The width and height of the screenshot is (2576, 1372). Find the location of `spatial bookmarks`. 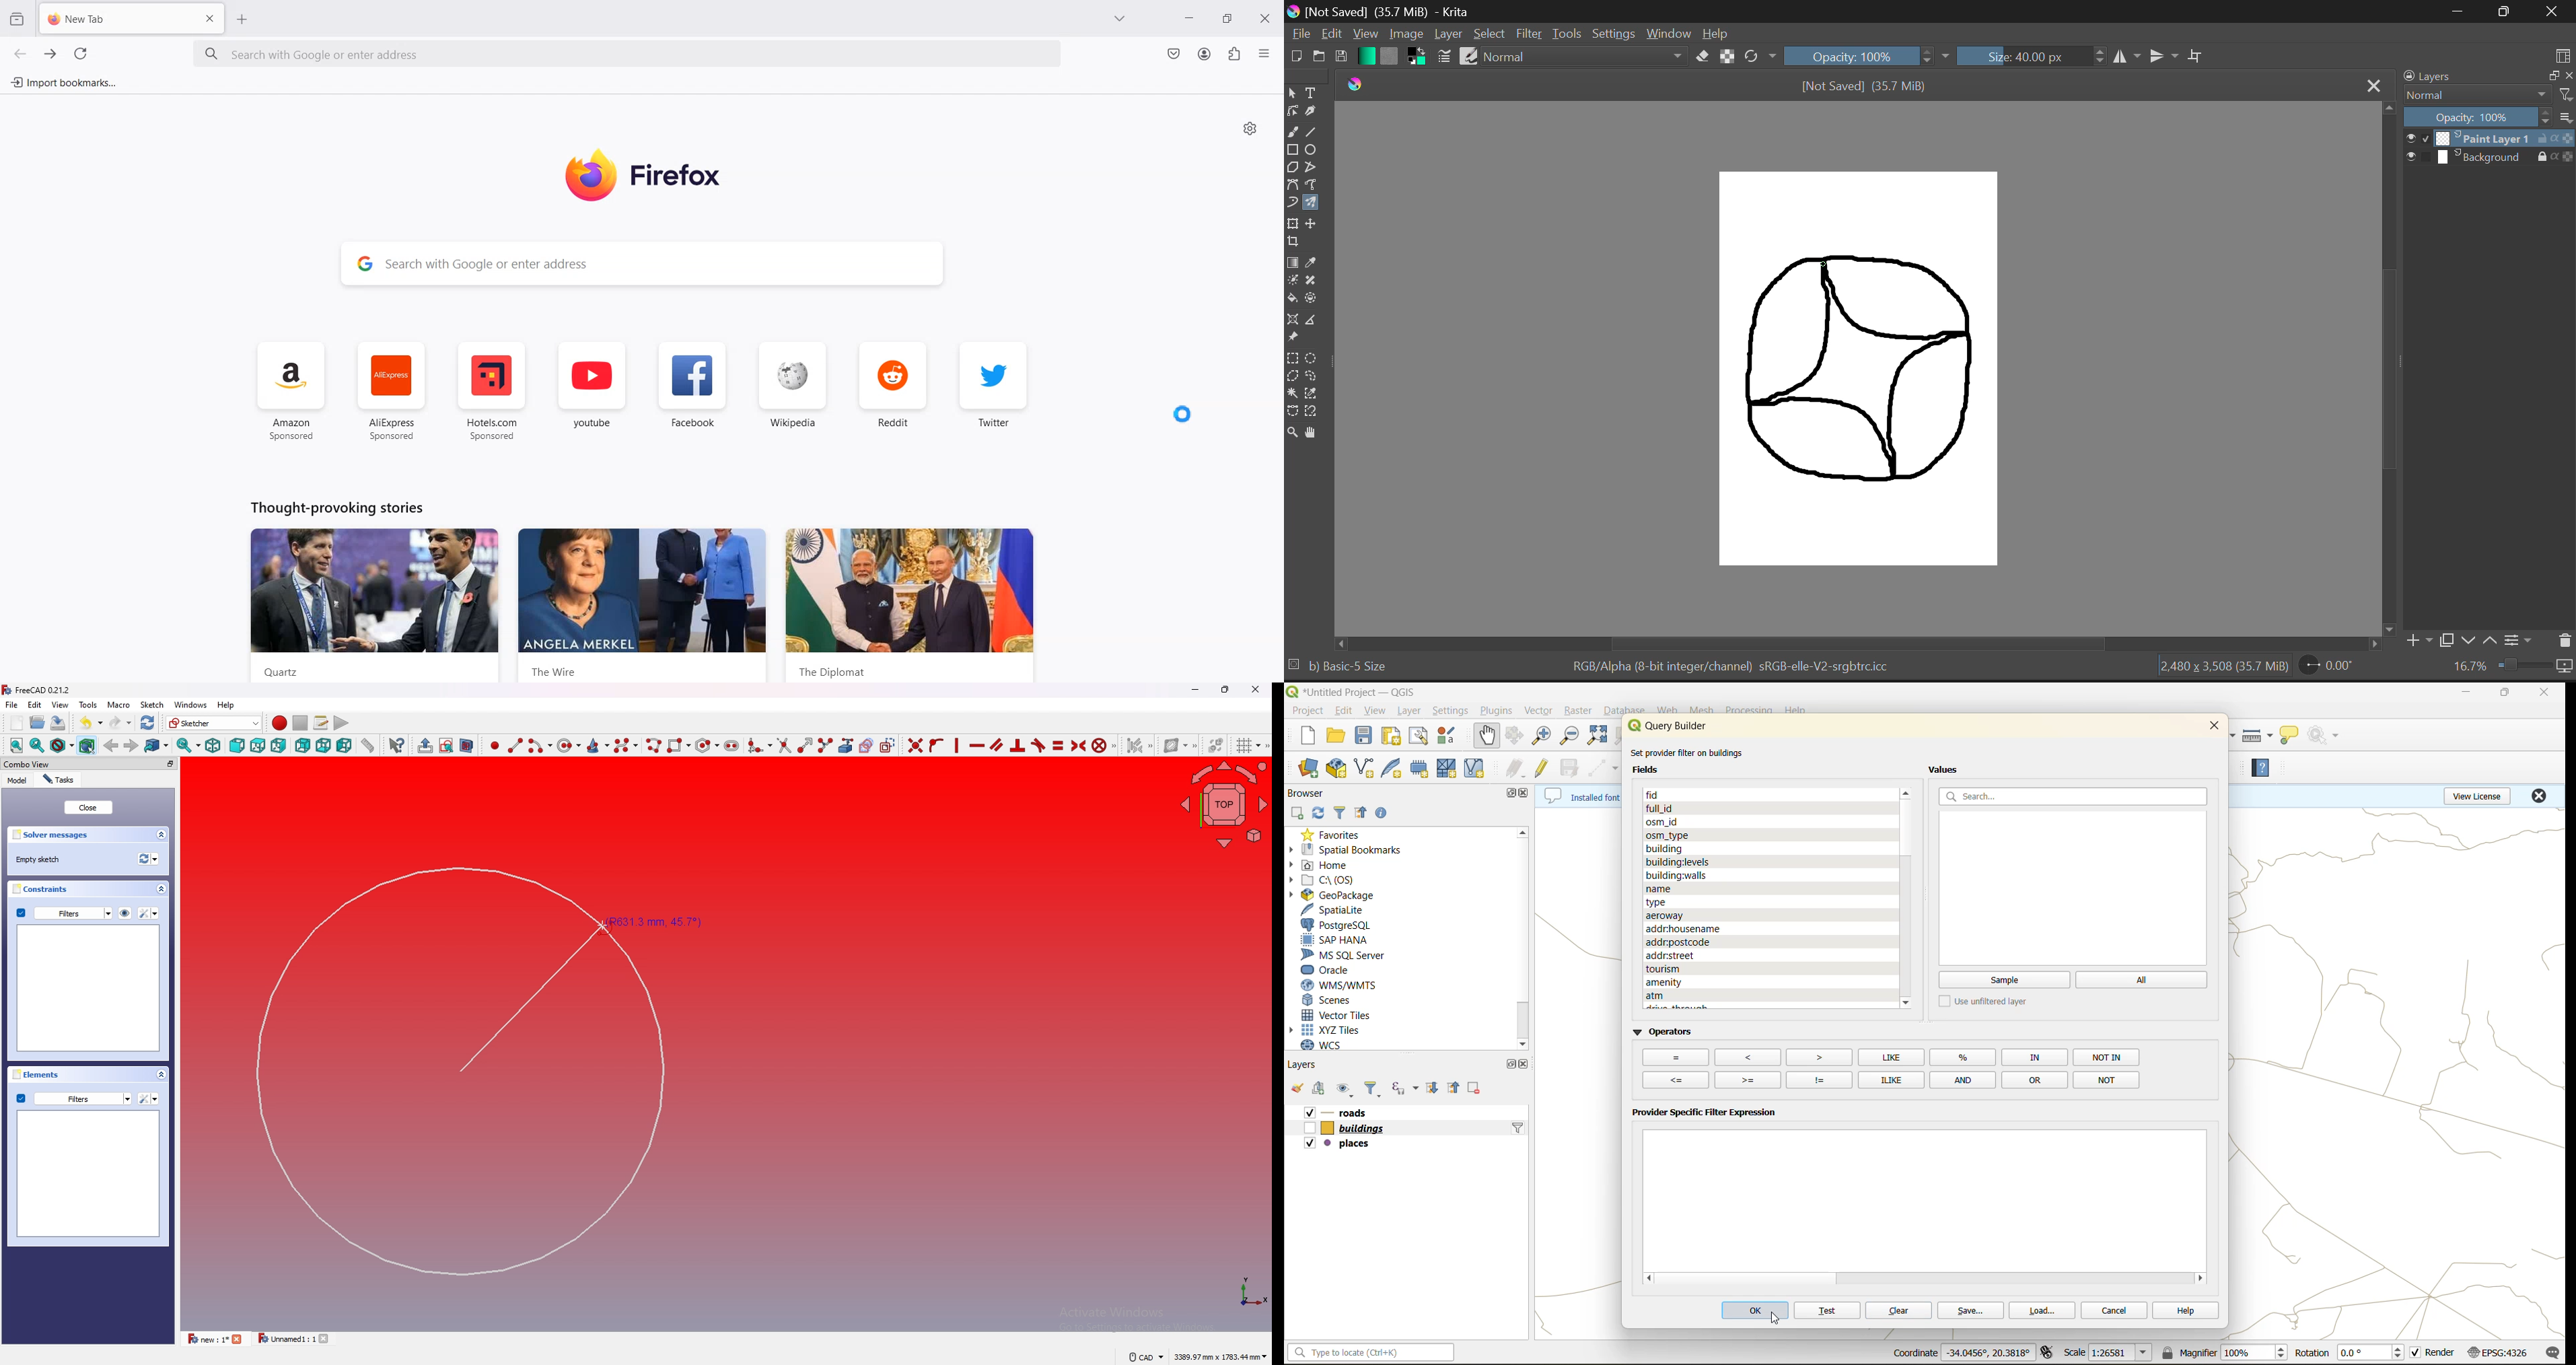

spatial bookmarks is located at coordinates (1355, 849).